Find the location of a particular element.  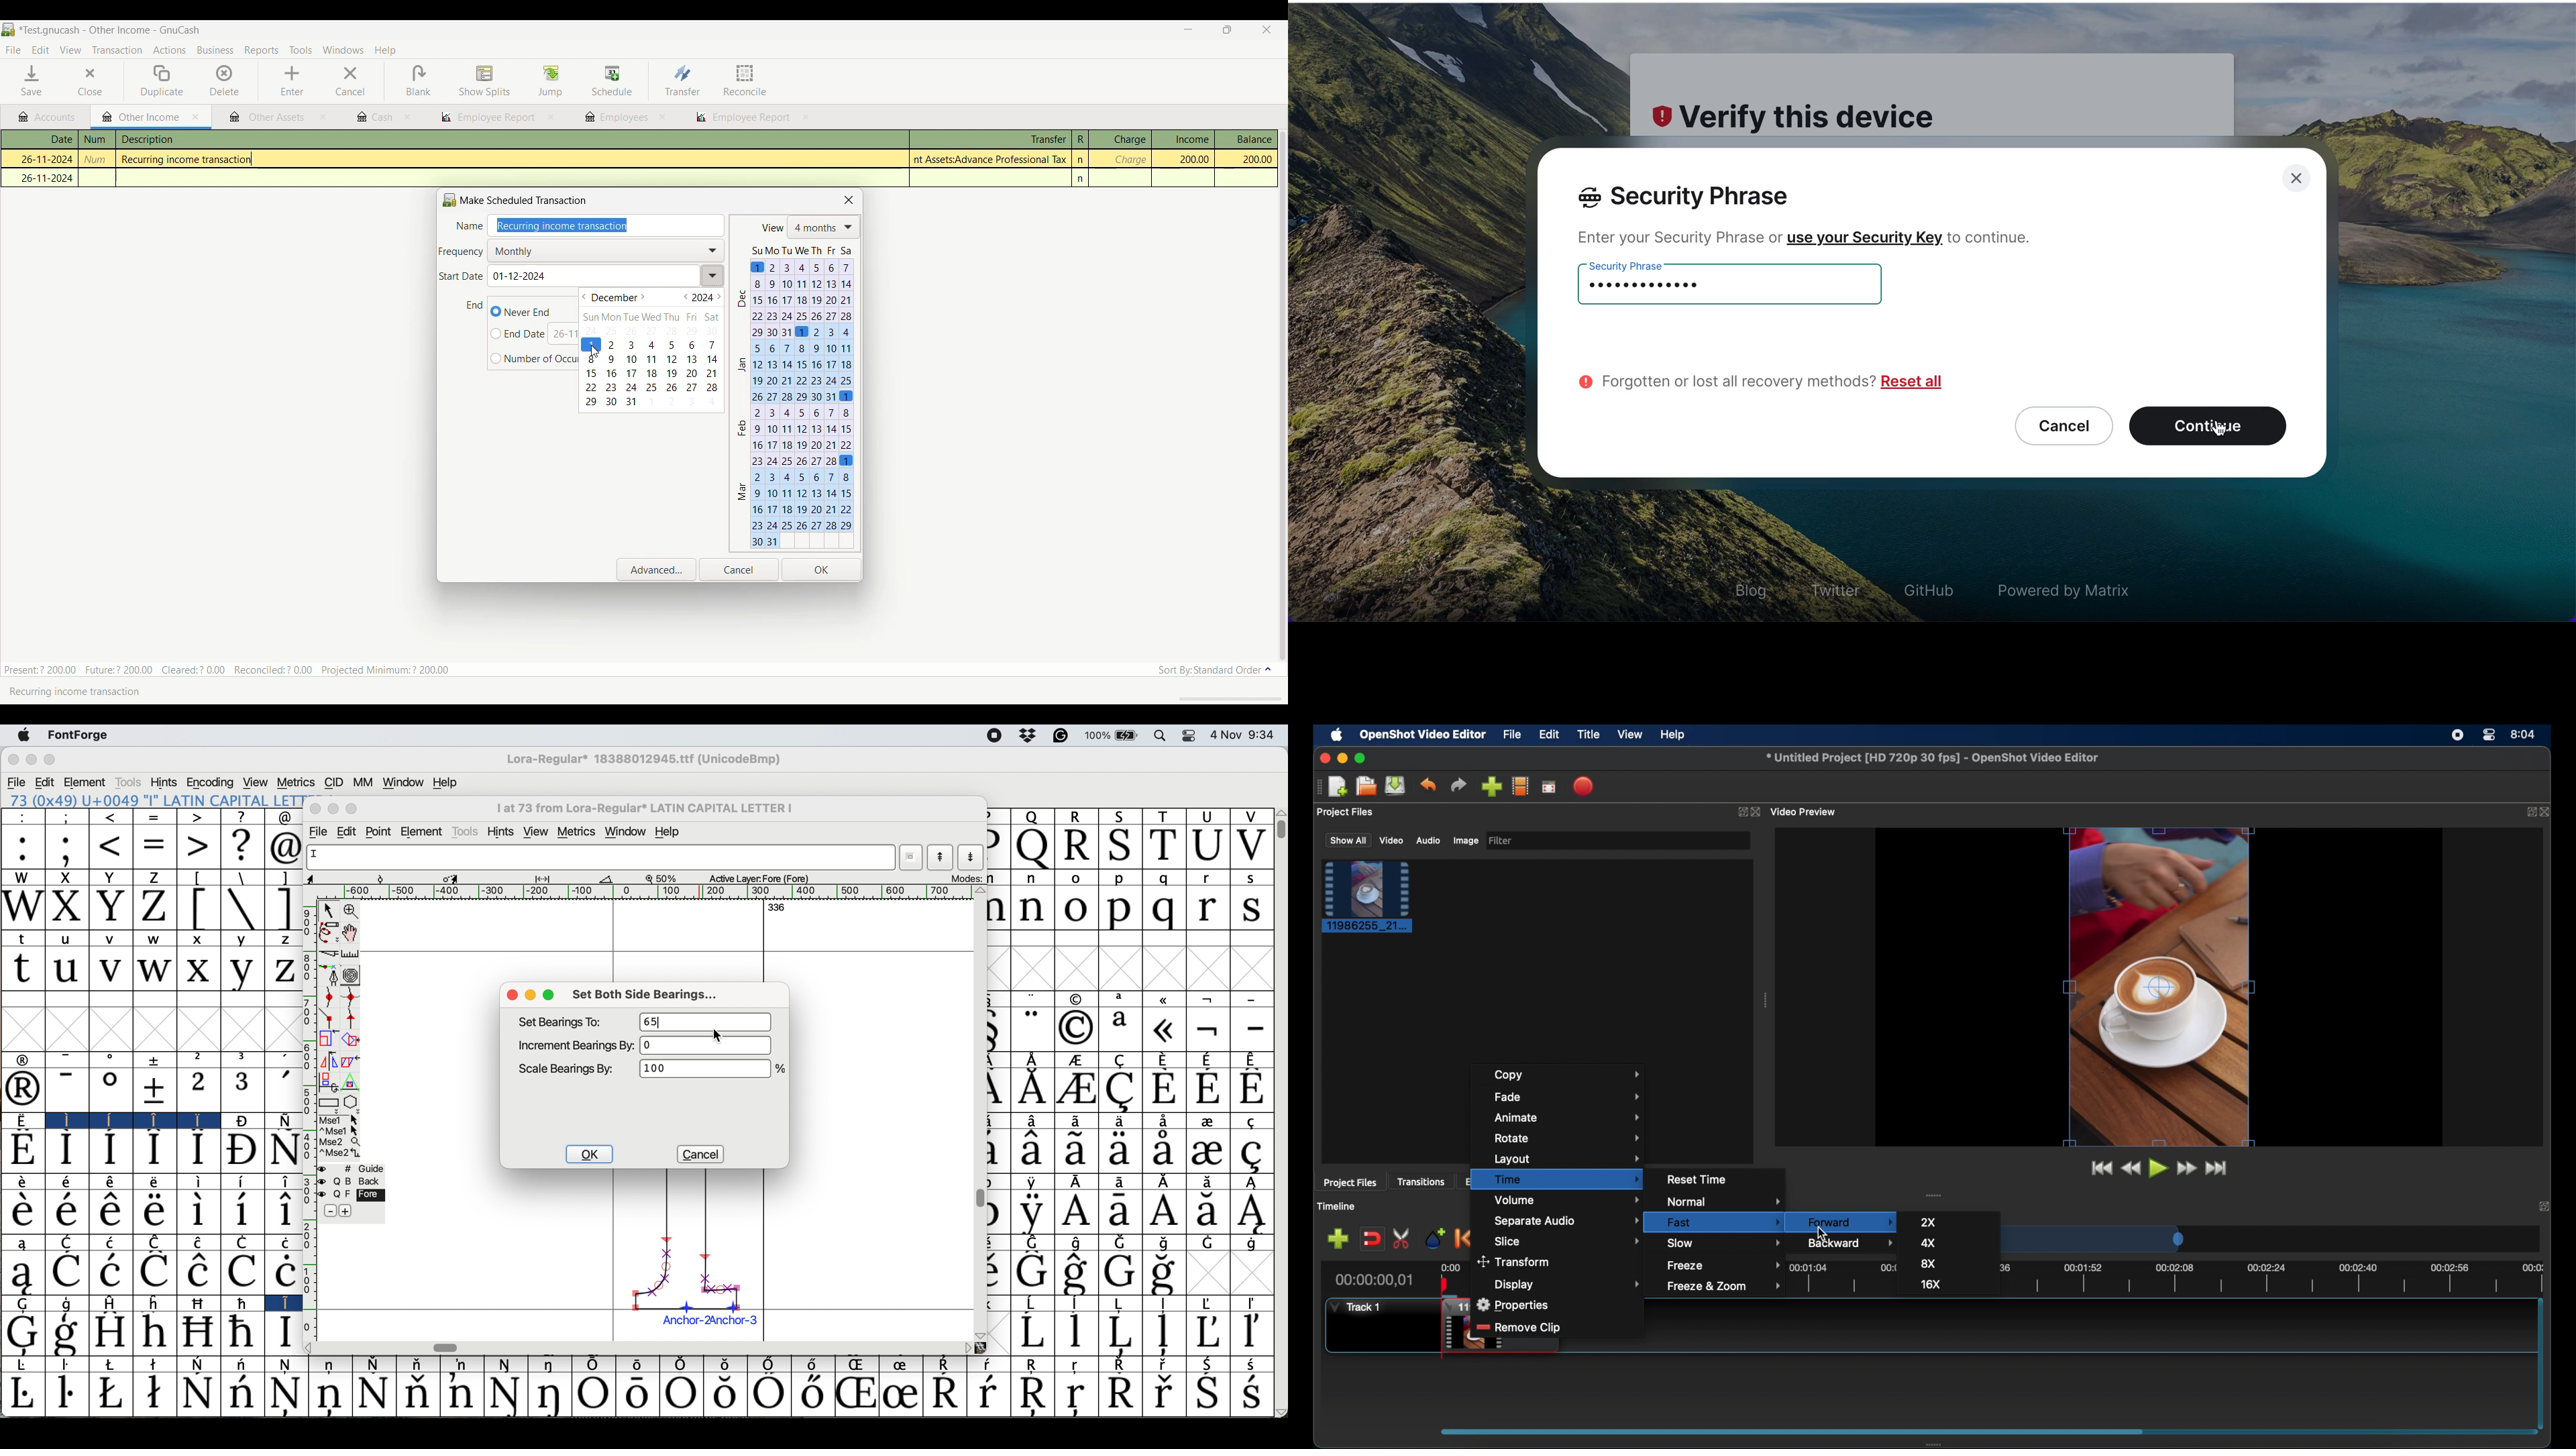

W is located at coordinates (22, 878).